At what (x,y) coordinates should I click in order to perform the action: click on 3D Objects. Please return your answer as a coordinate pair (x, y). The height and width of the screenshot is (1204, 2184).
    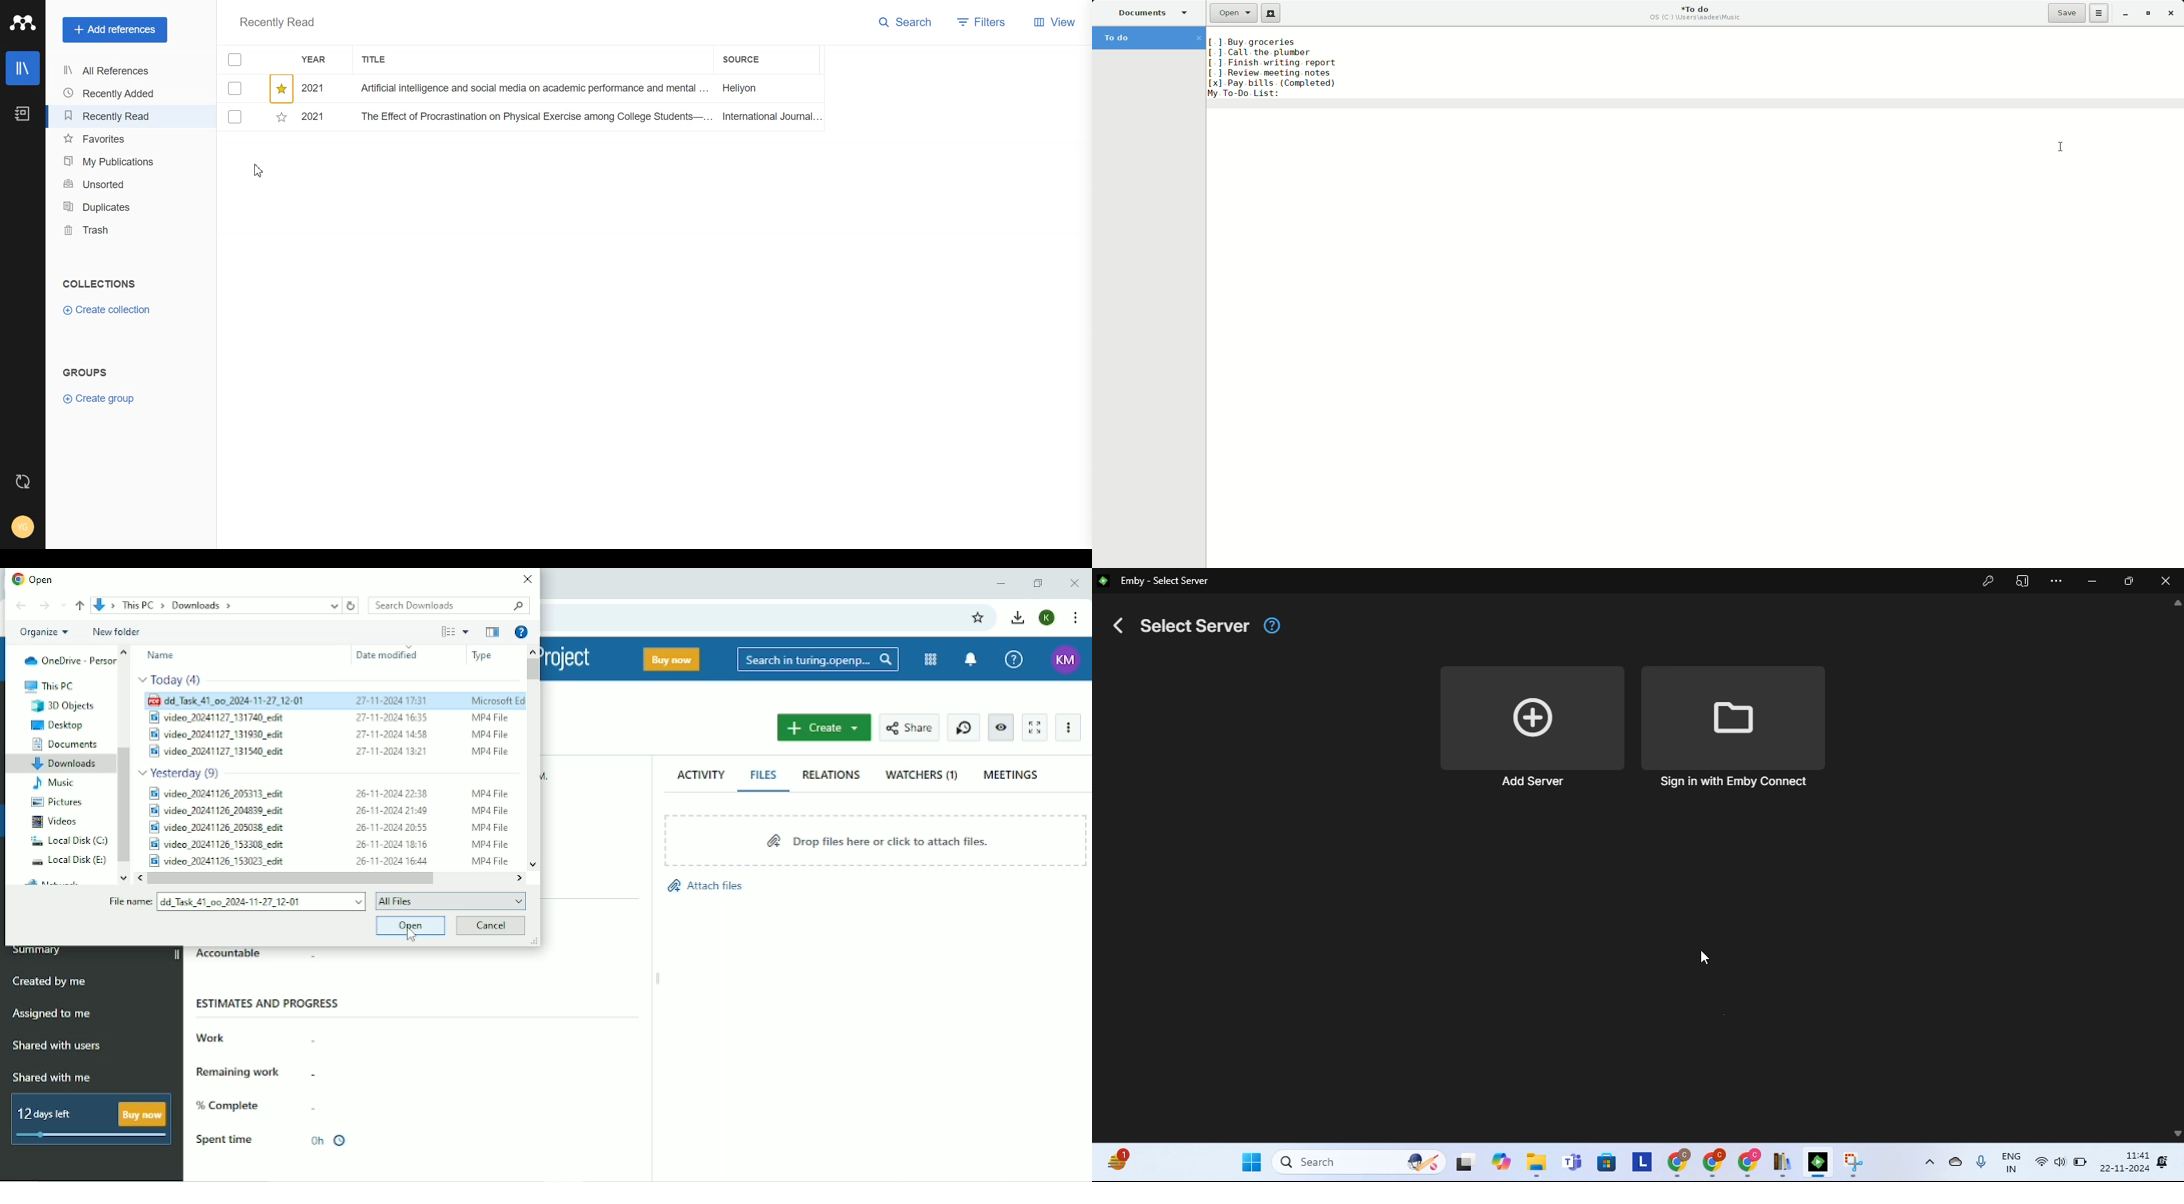
    Looking at the image, I should click on (64, 706).